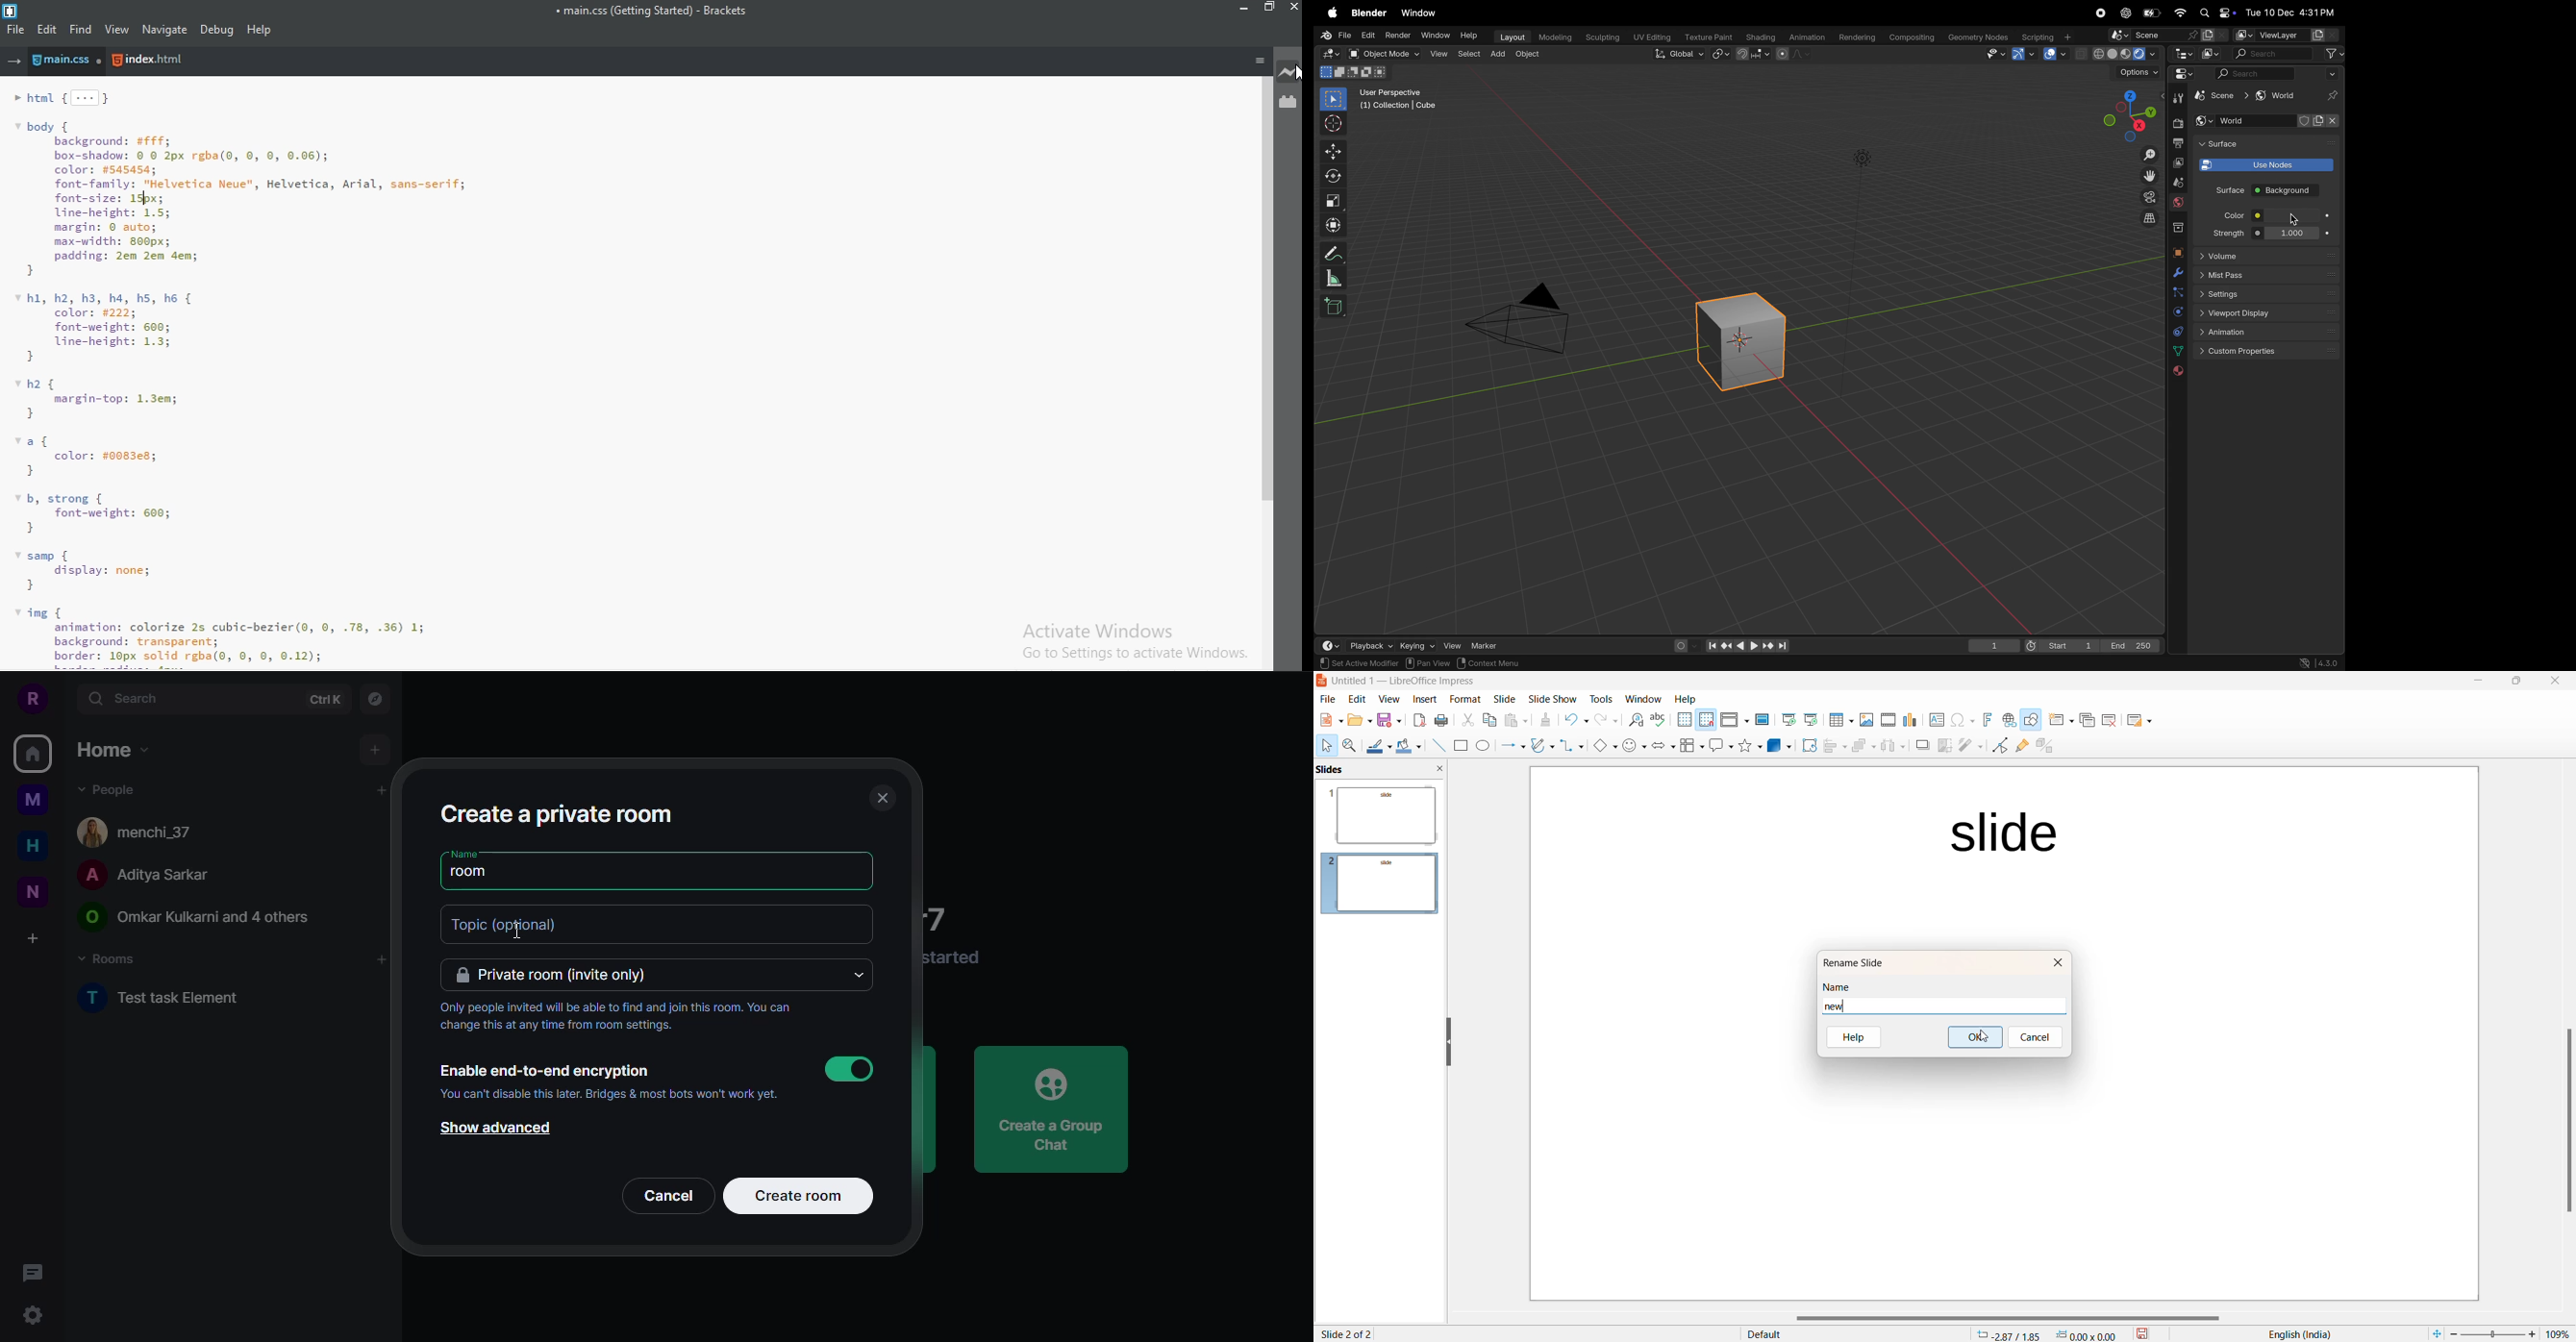  Describe the element at coordinates (163, 30) in the screenshot. I see `navigate` at that location.